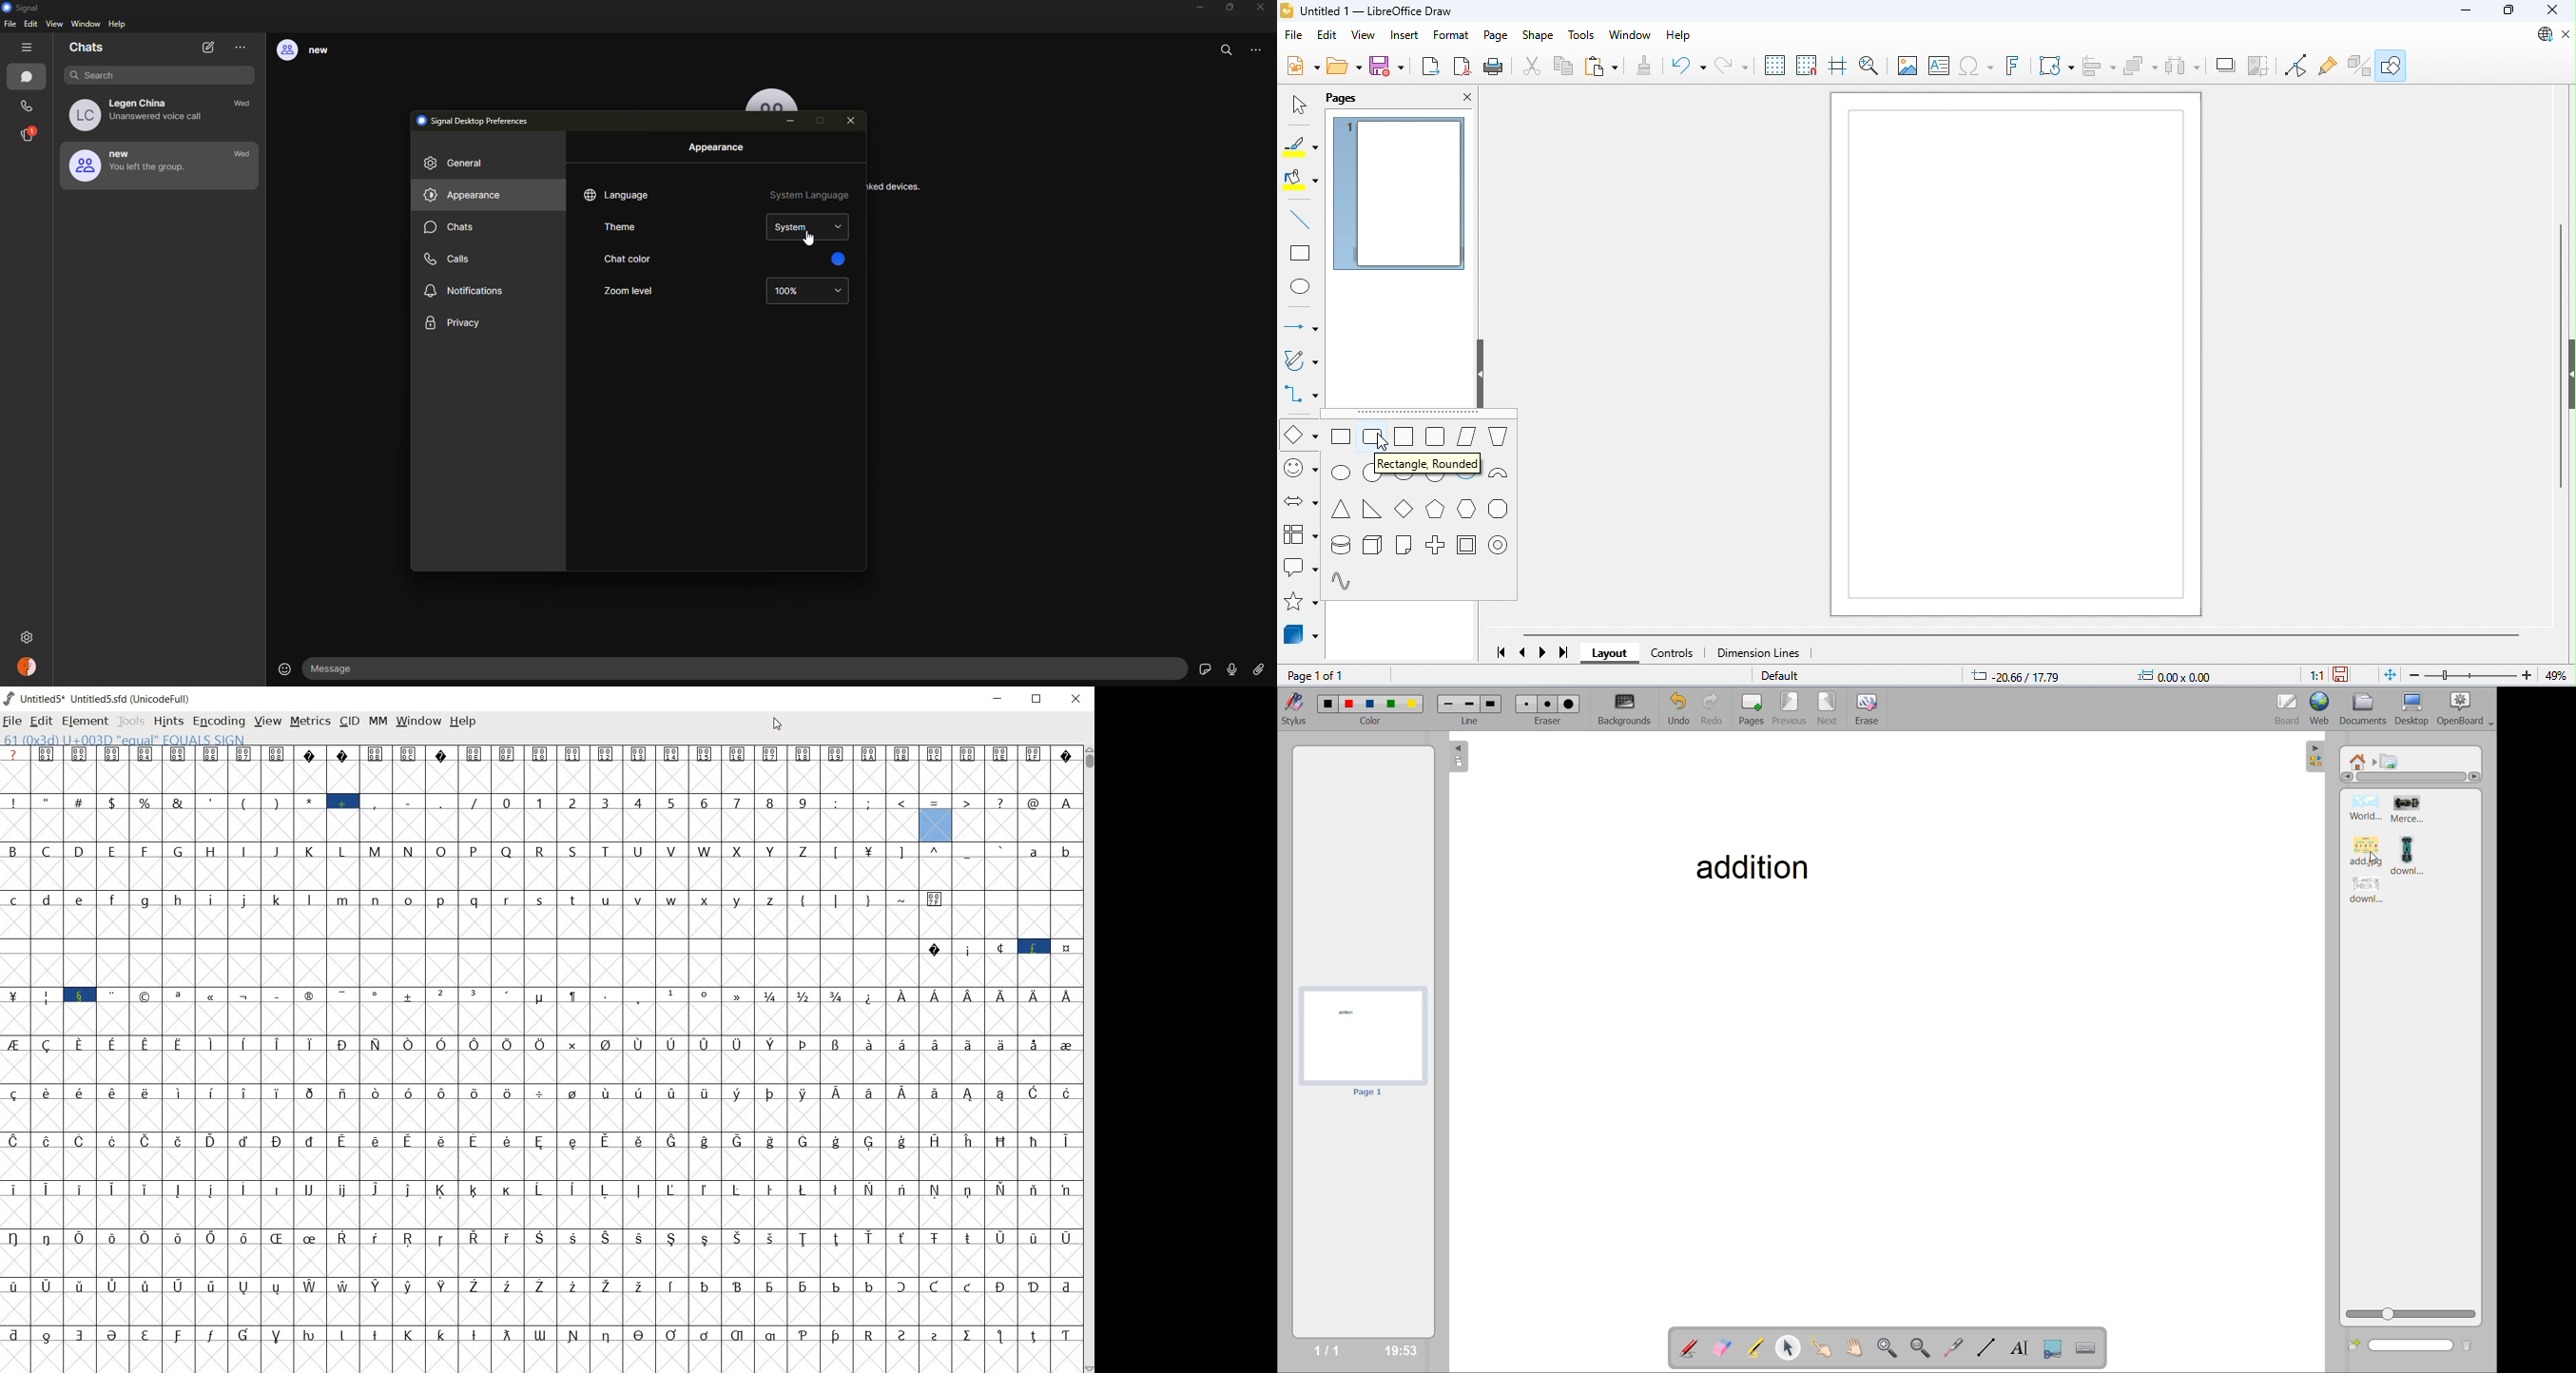  What do you see at coordinates (1470, 706) in the screenshot?
I see `line 2` at bounding box center [1470, 706].